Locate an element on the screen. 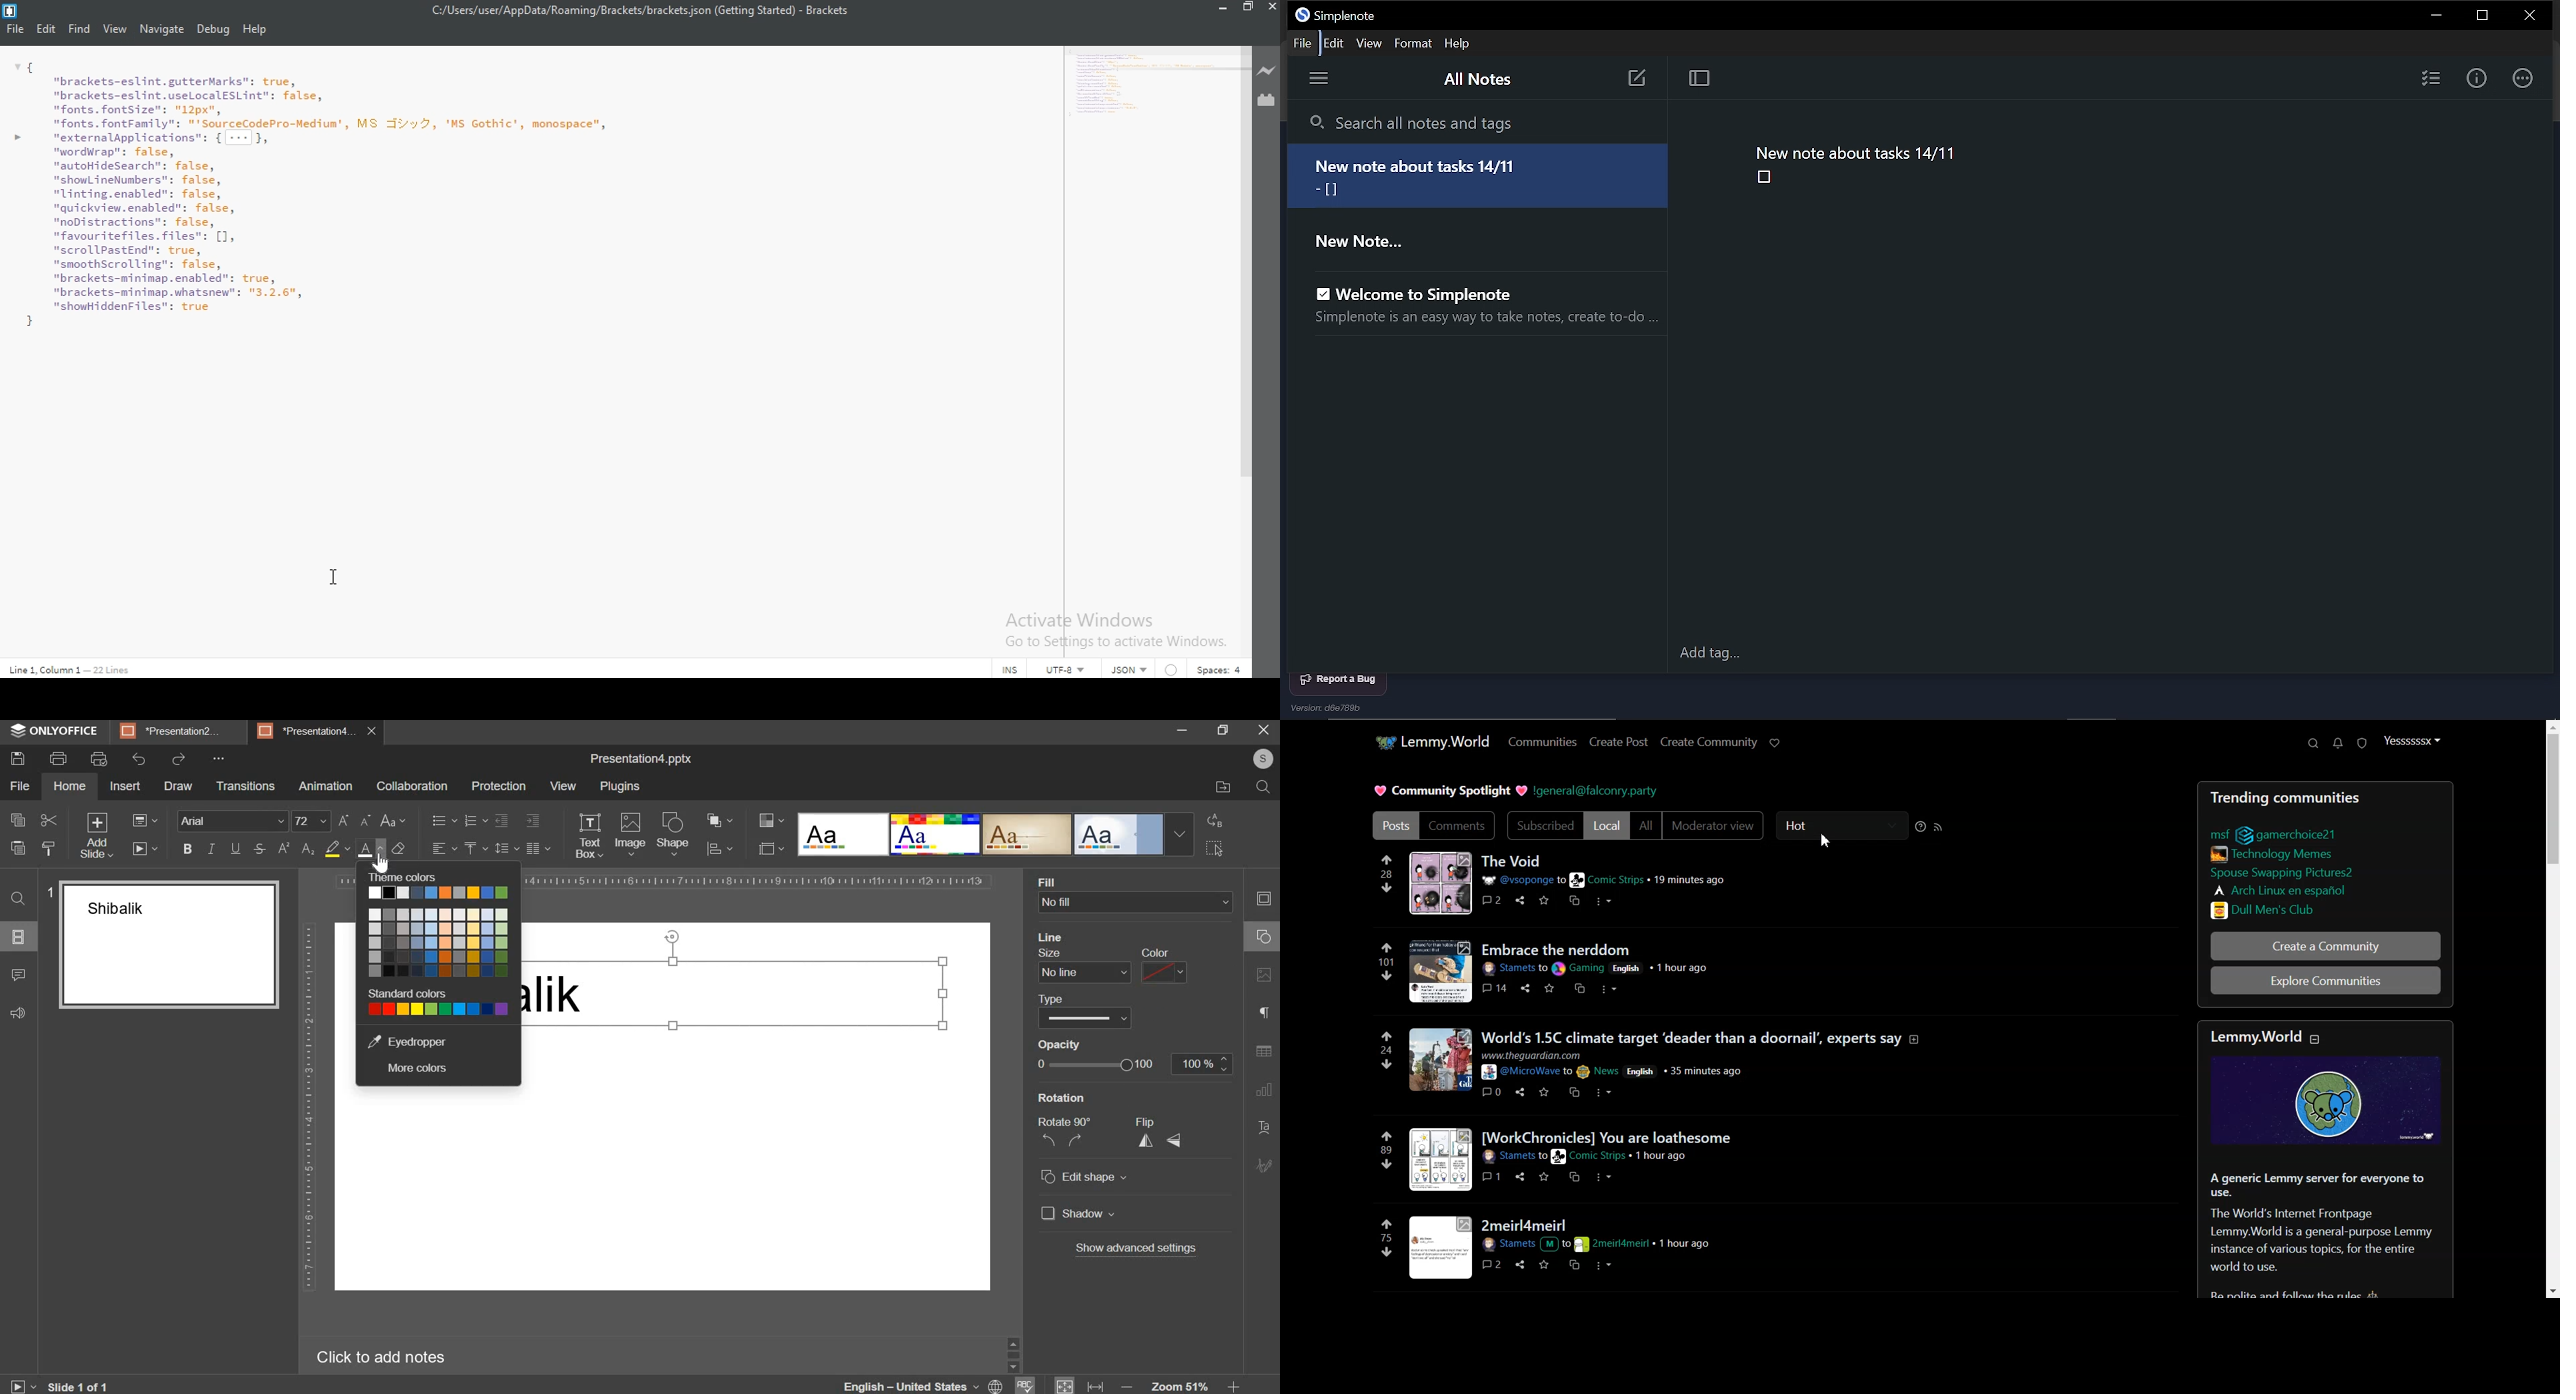   is located at coordinates (1491, 1265).